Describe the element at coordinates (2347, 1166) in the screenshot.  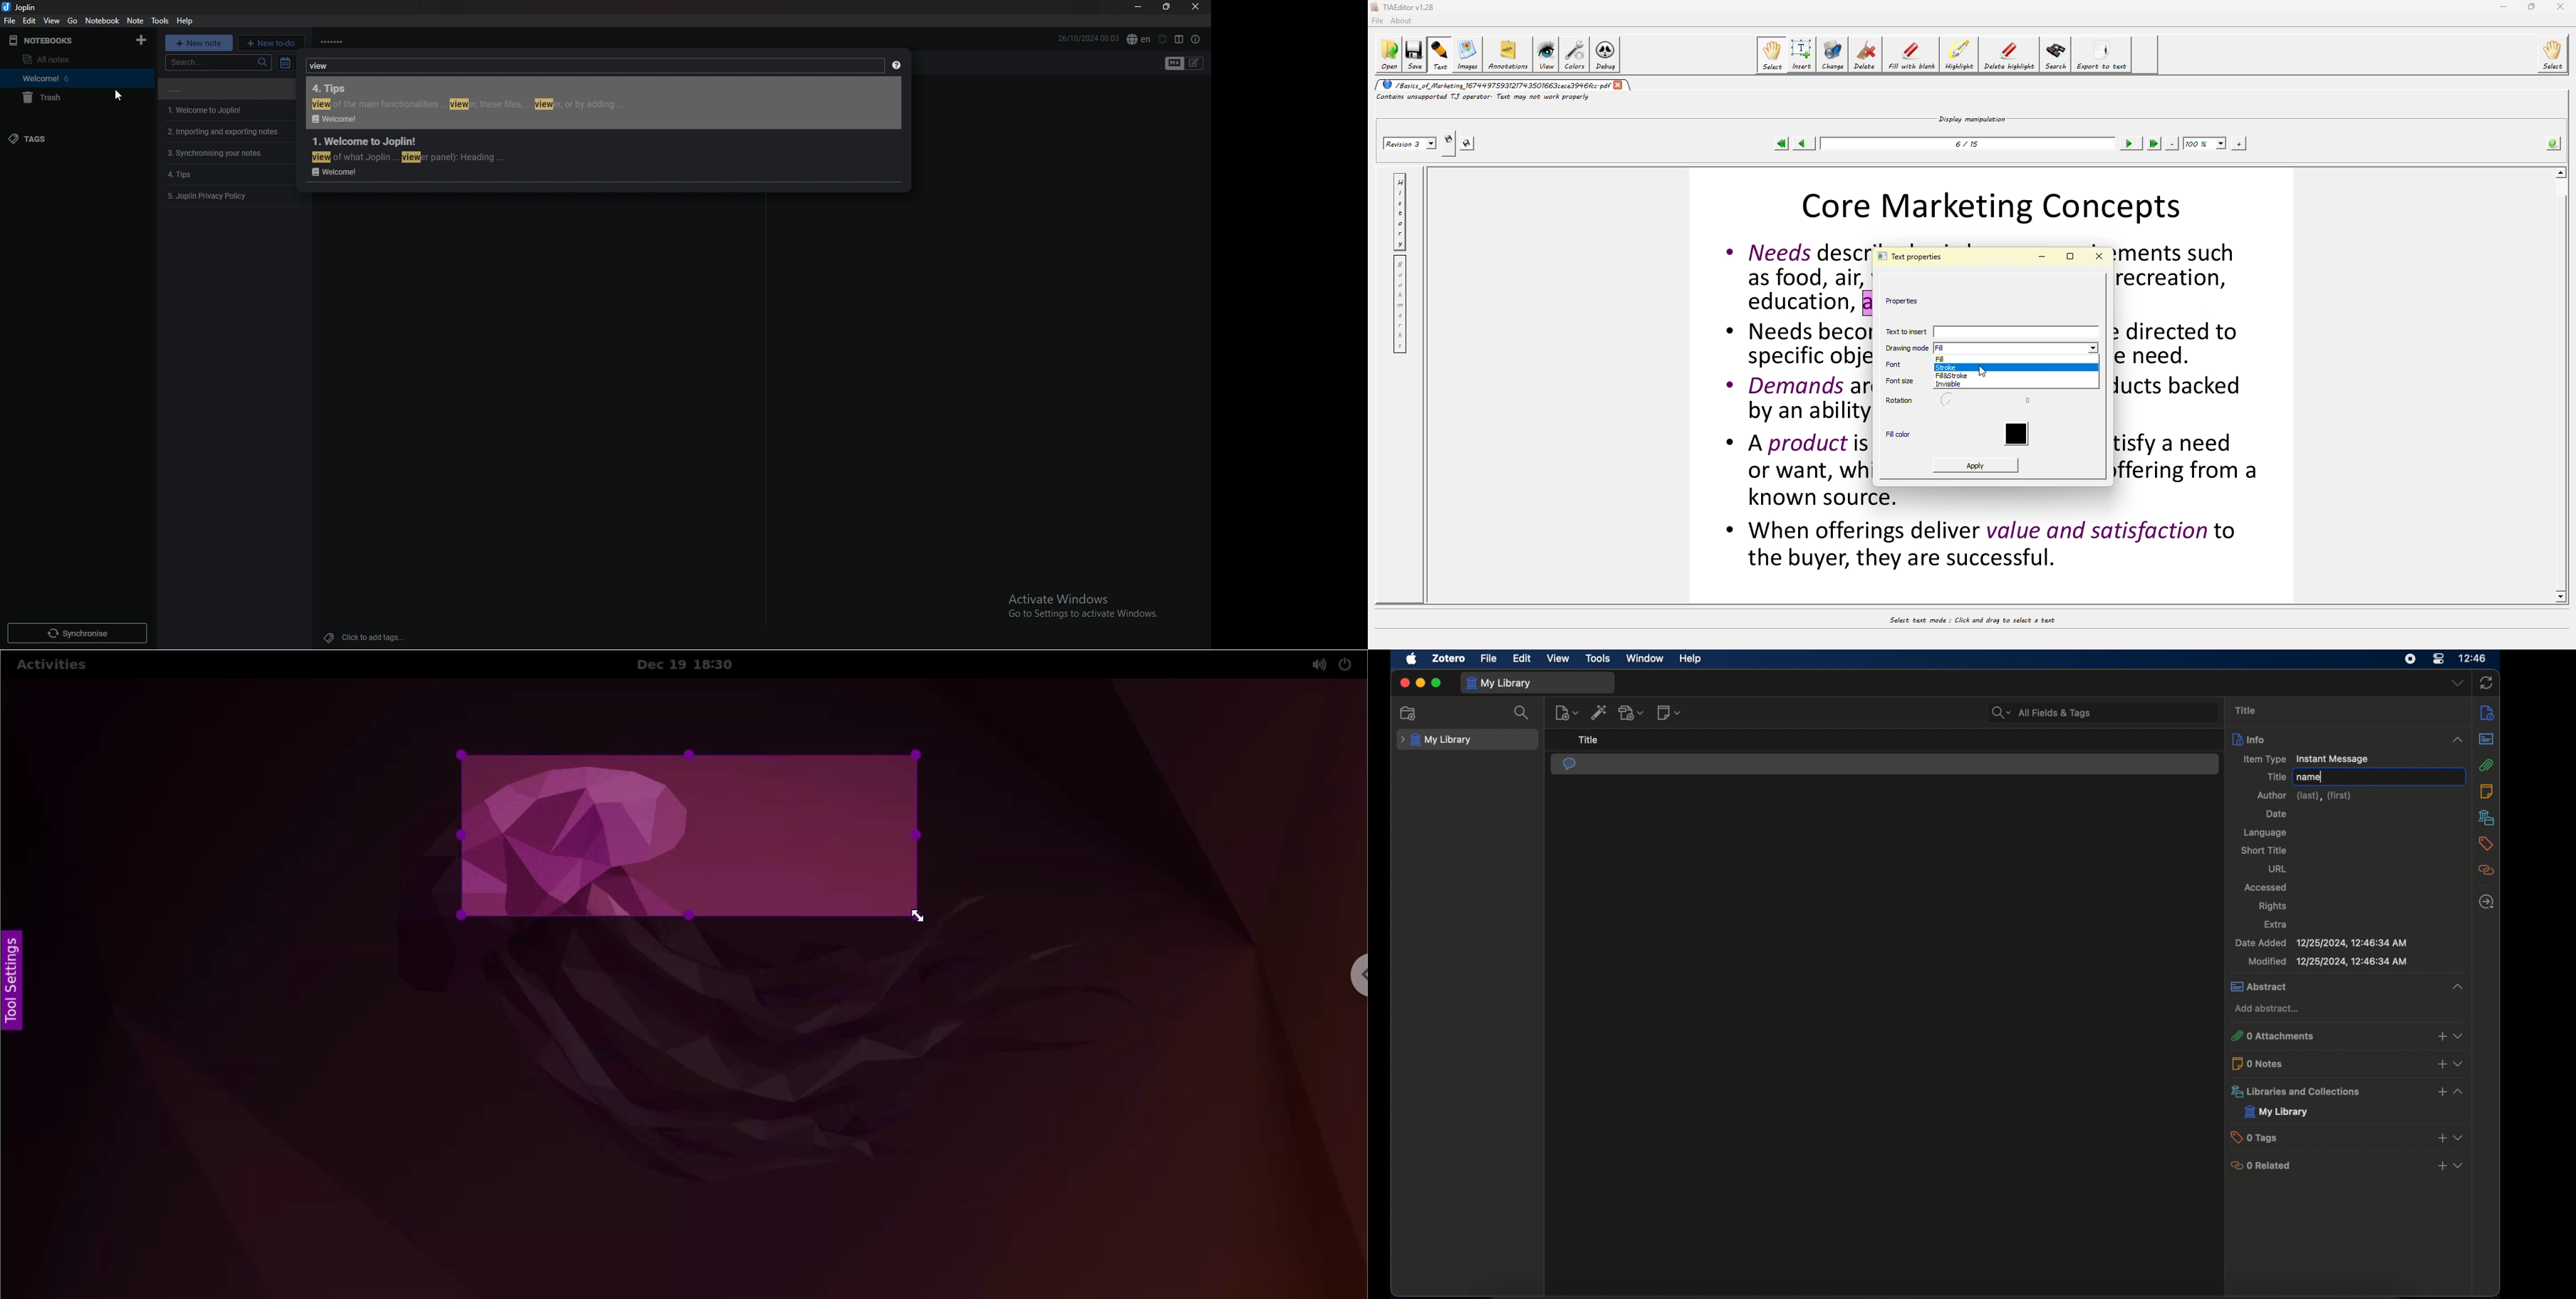
I see `0 related` at that location.